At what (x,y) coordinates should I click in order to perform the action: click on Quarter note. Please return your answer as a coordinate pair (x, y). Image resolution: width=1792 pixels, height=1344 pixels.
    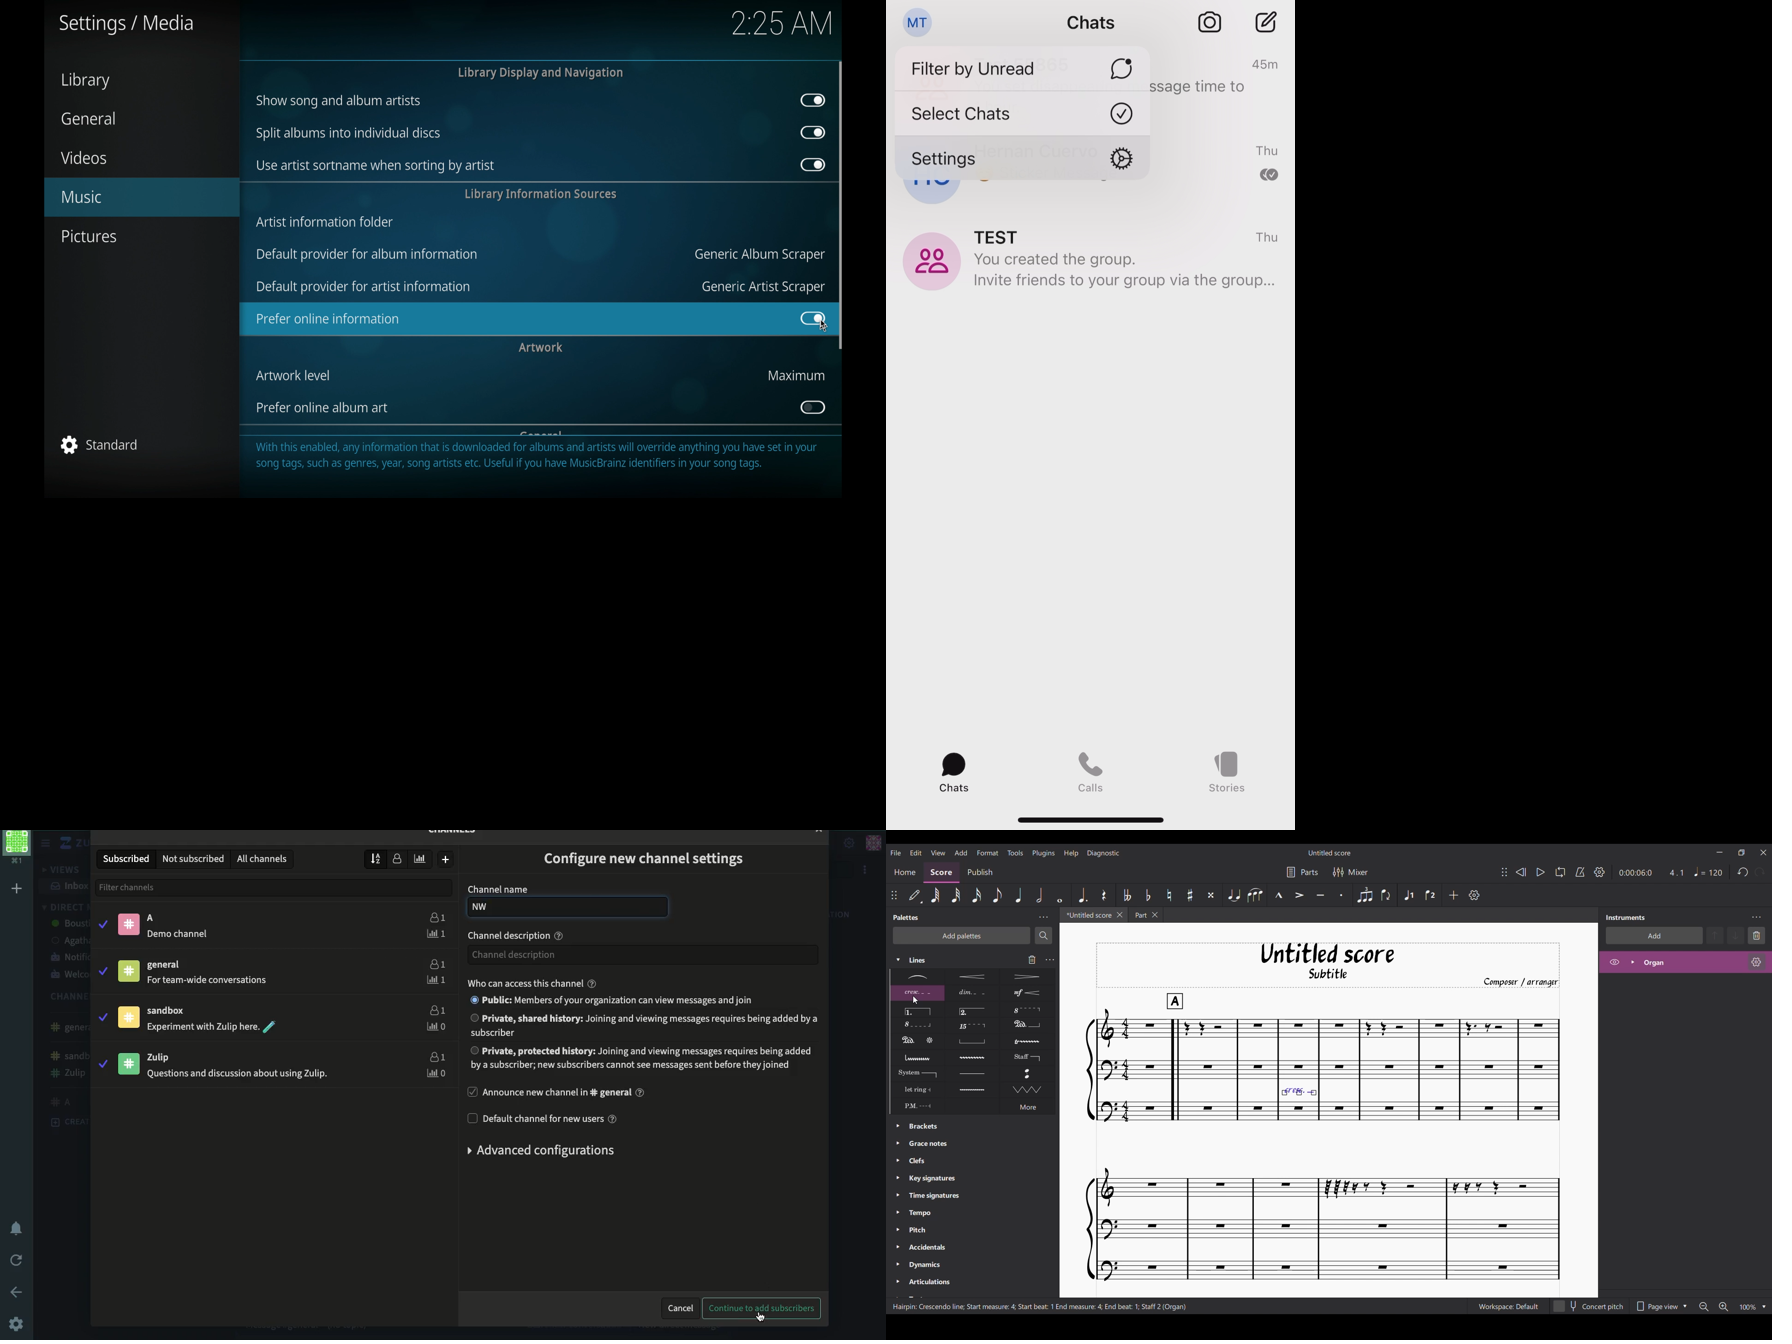
    Looking at the image, I should click on (1018, 895).